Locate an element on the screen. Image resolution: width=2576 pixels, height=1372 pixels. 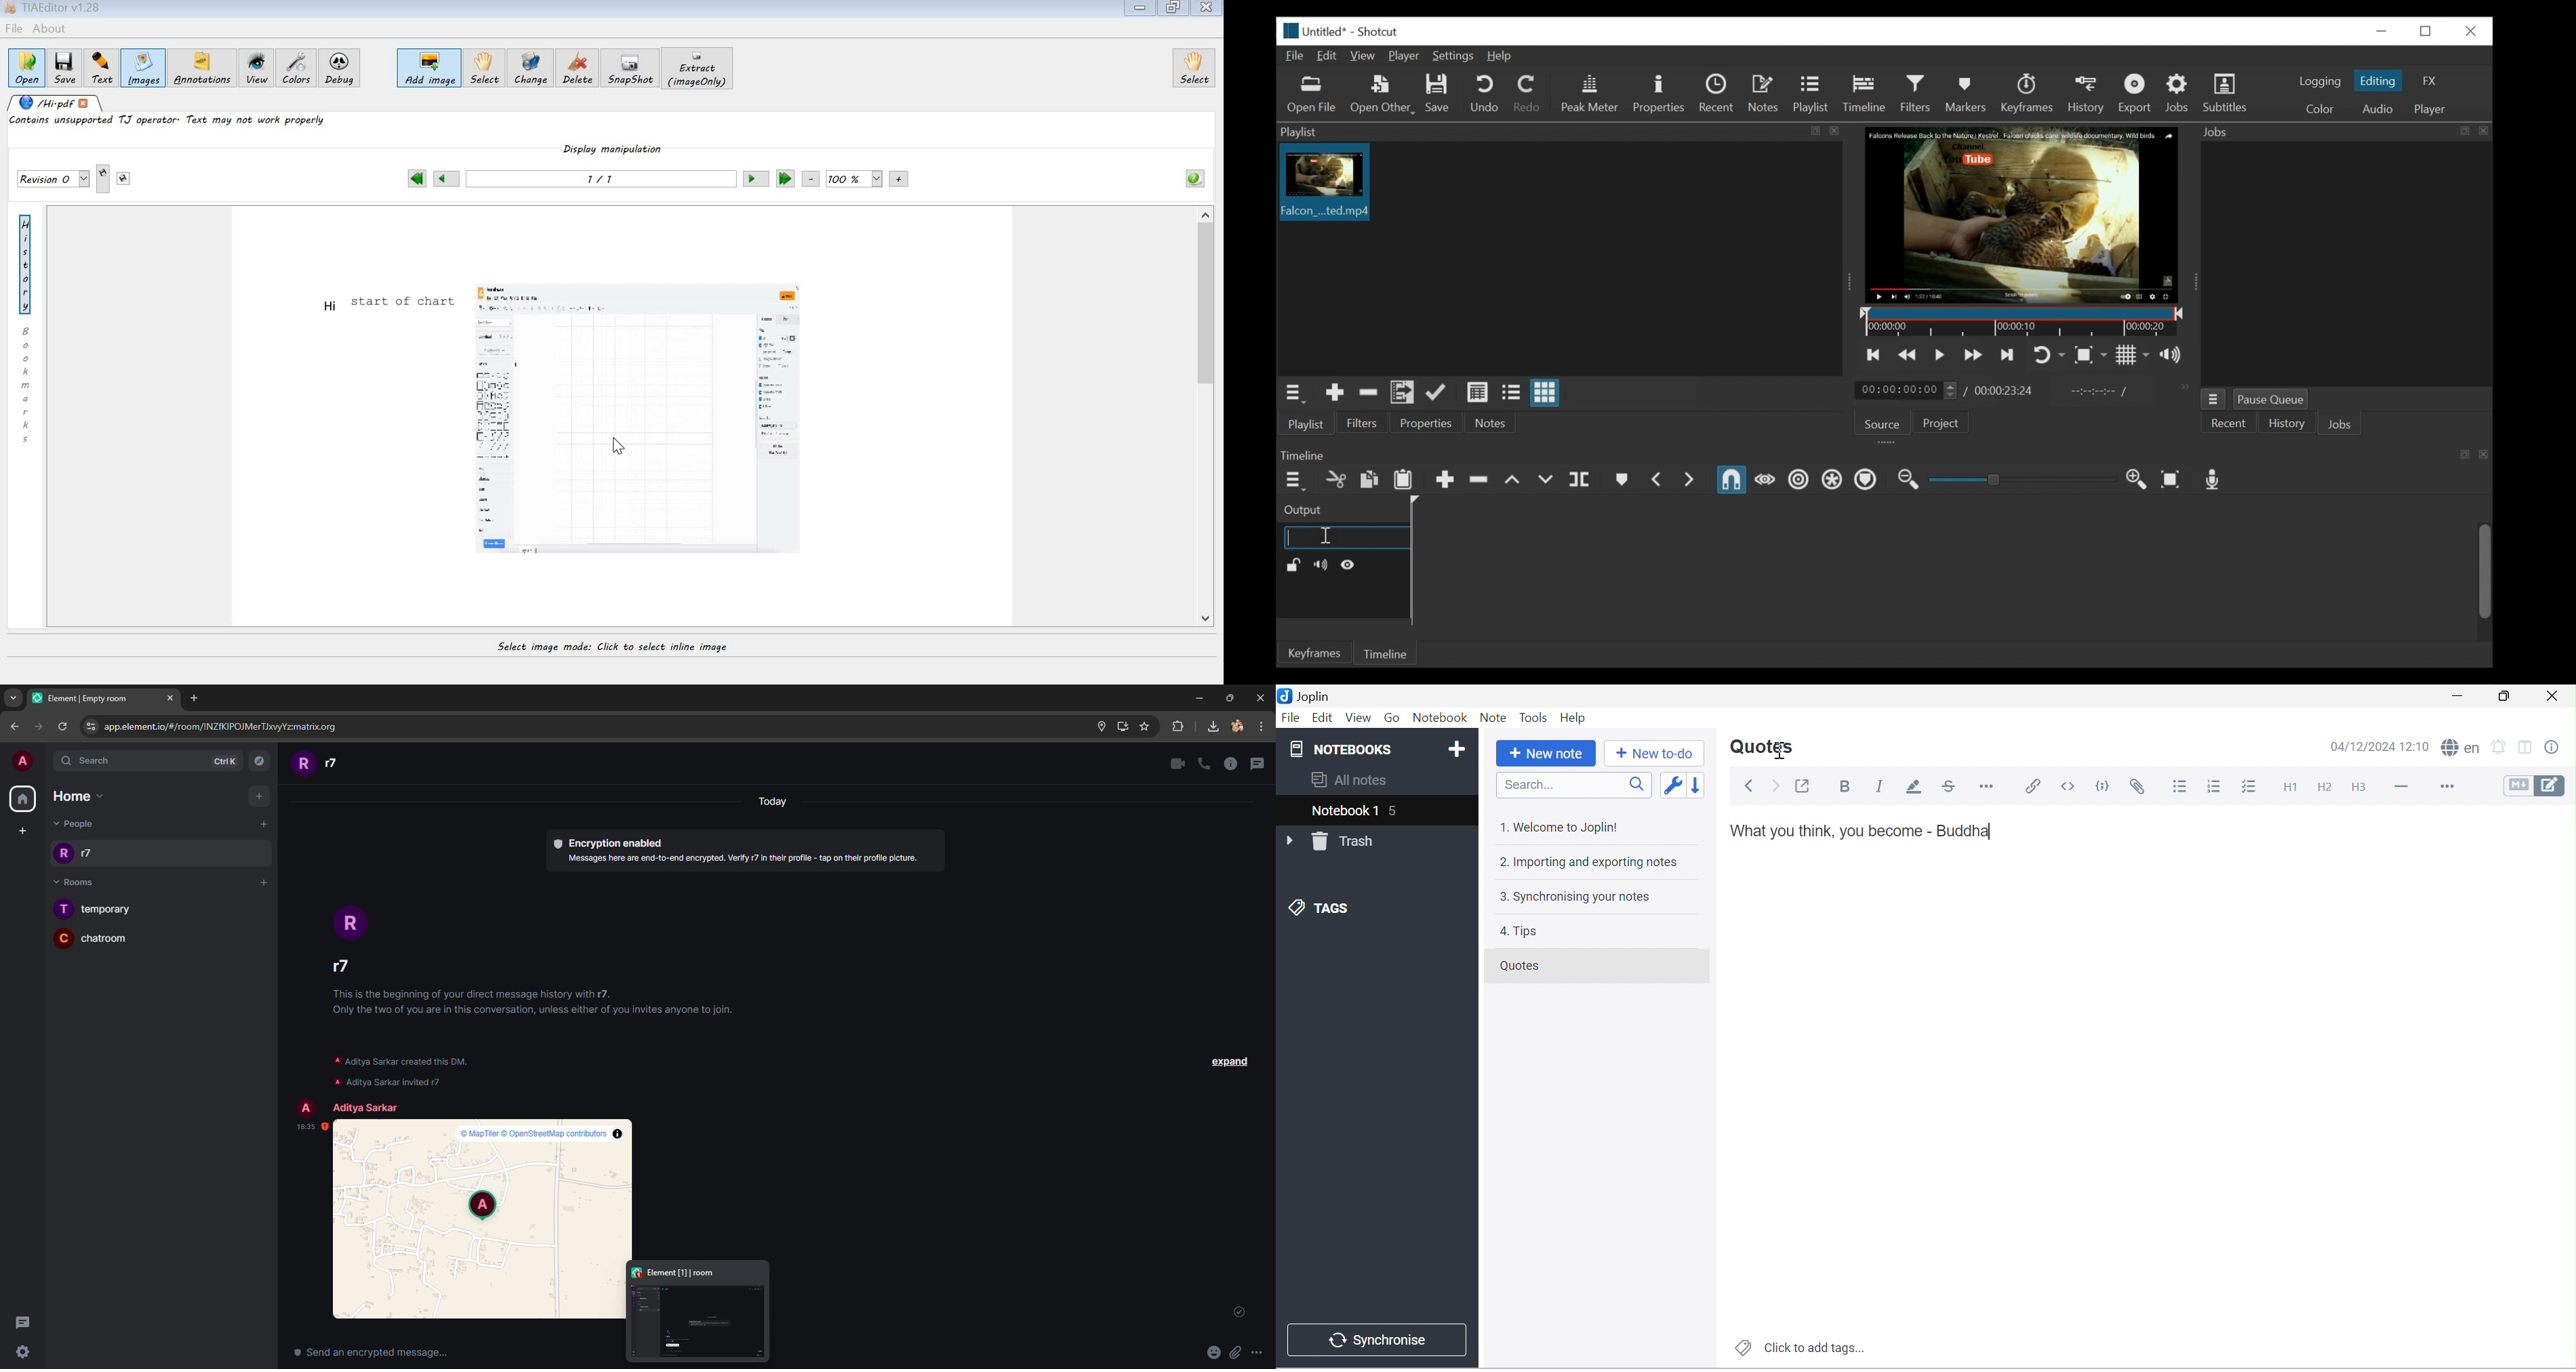
3. Synchronising your notes is located at coordinates (1583, 897).